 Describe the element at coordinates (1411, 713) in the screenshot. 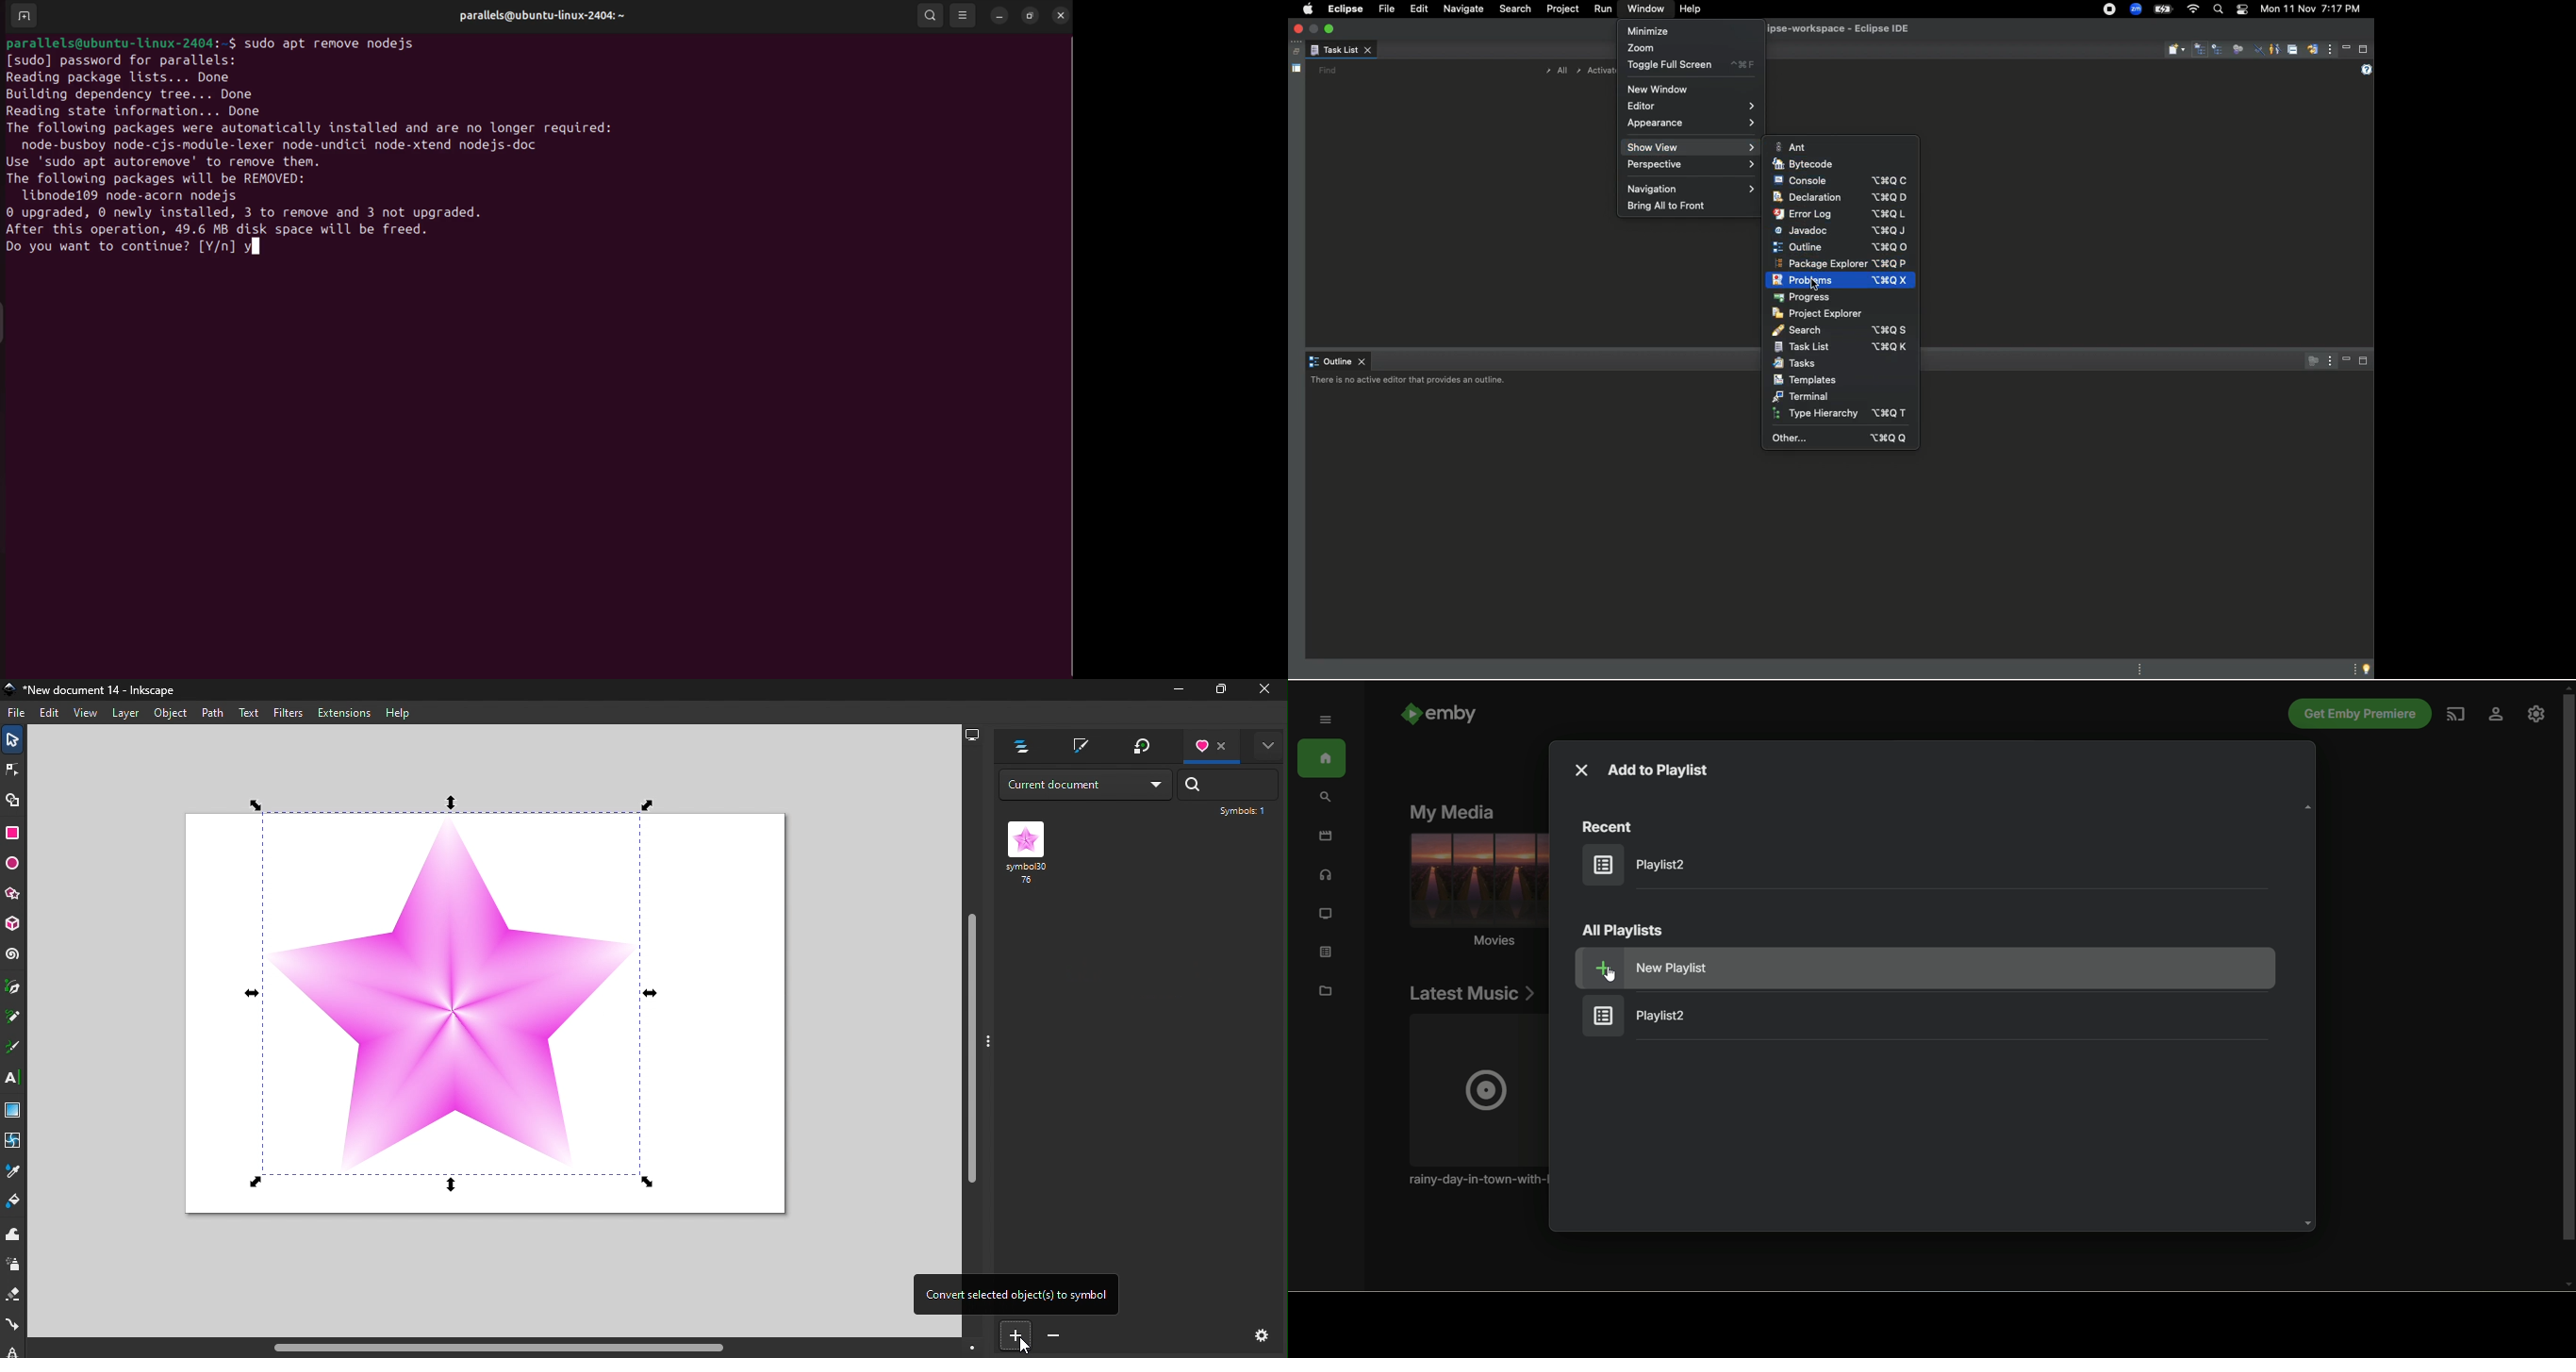

I see `Emby logo` at that location.